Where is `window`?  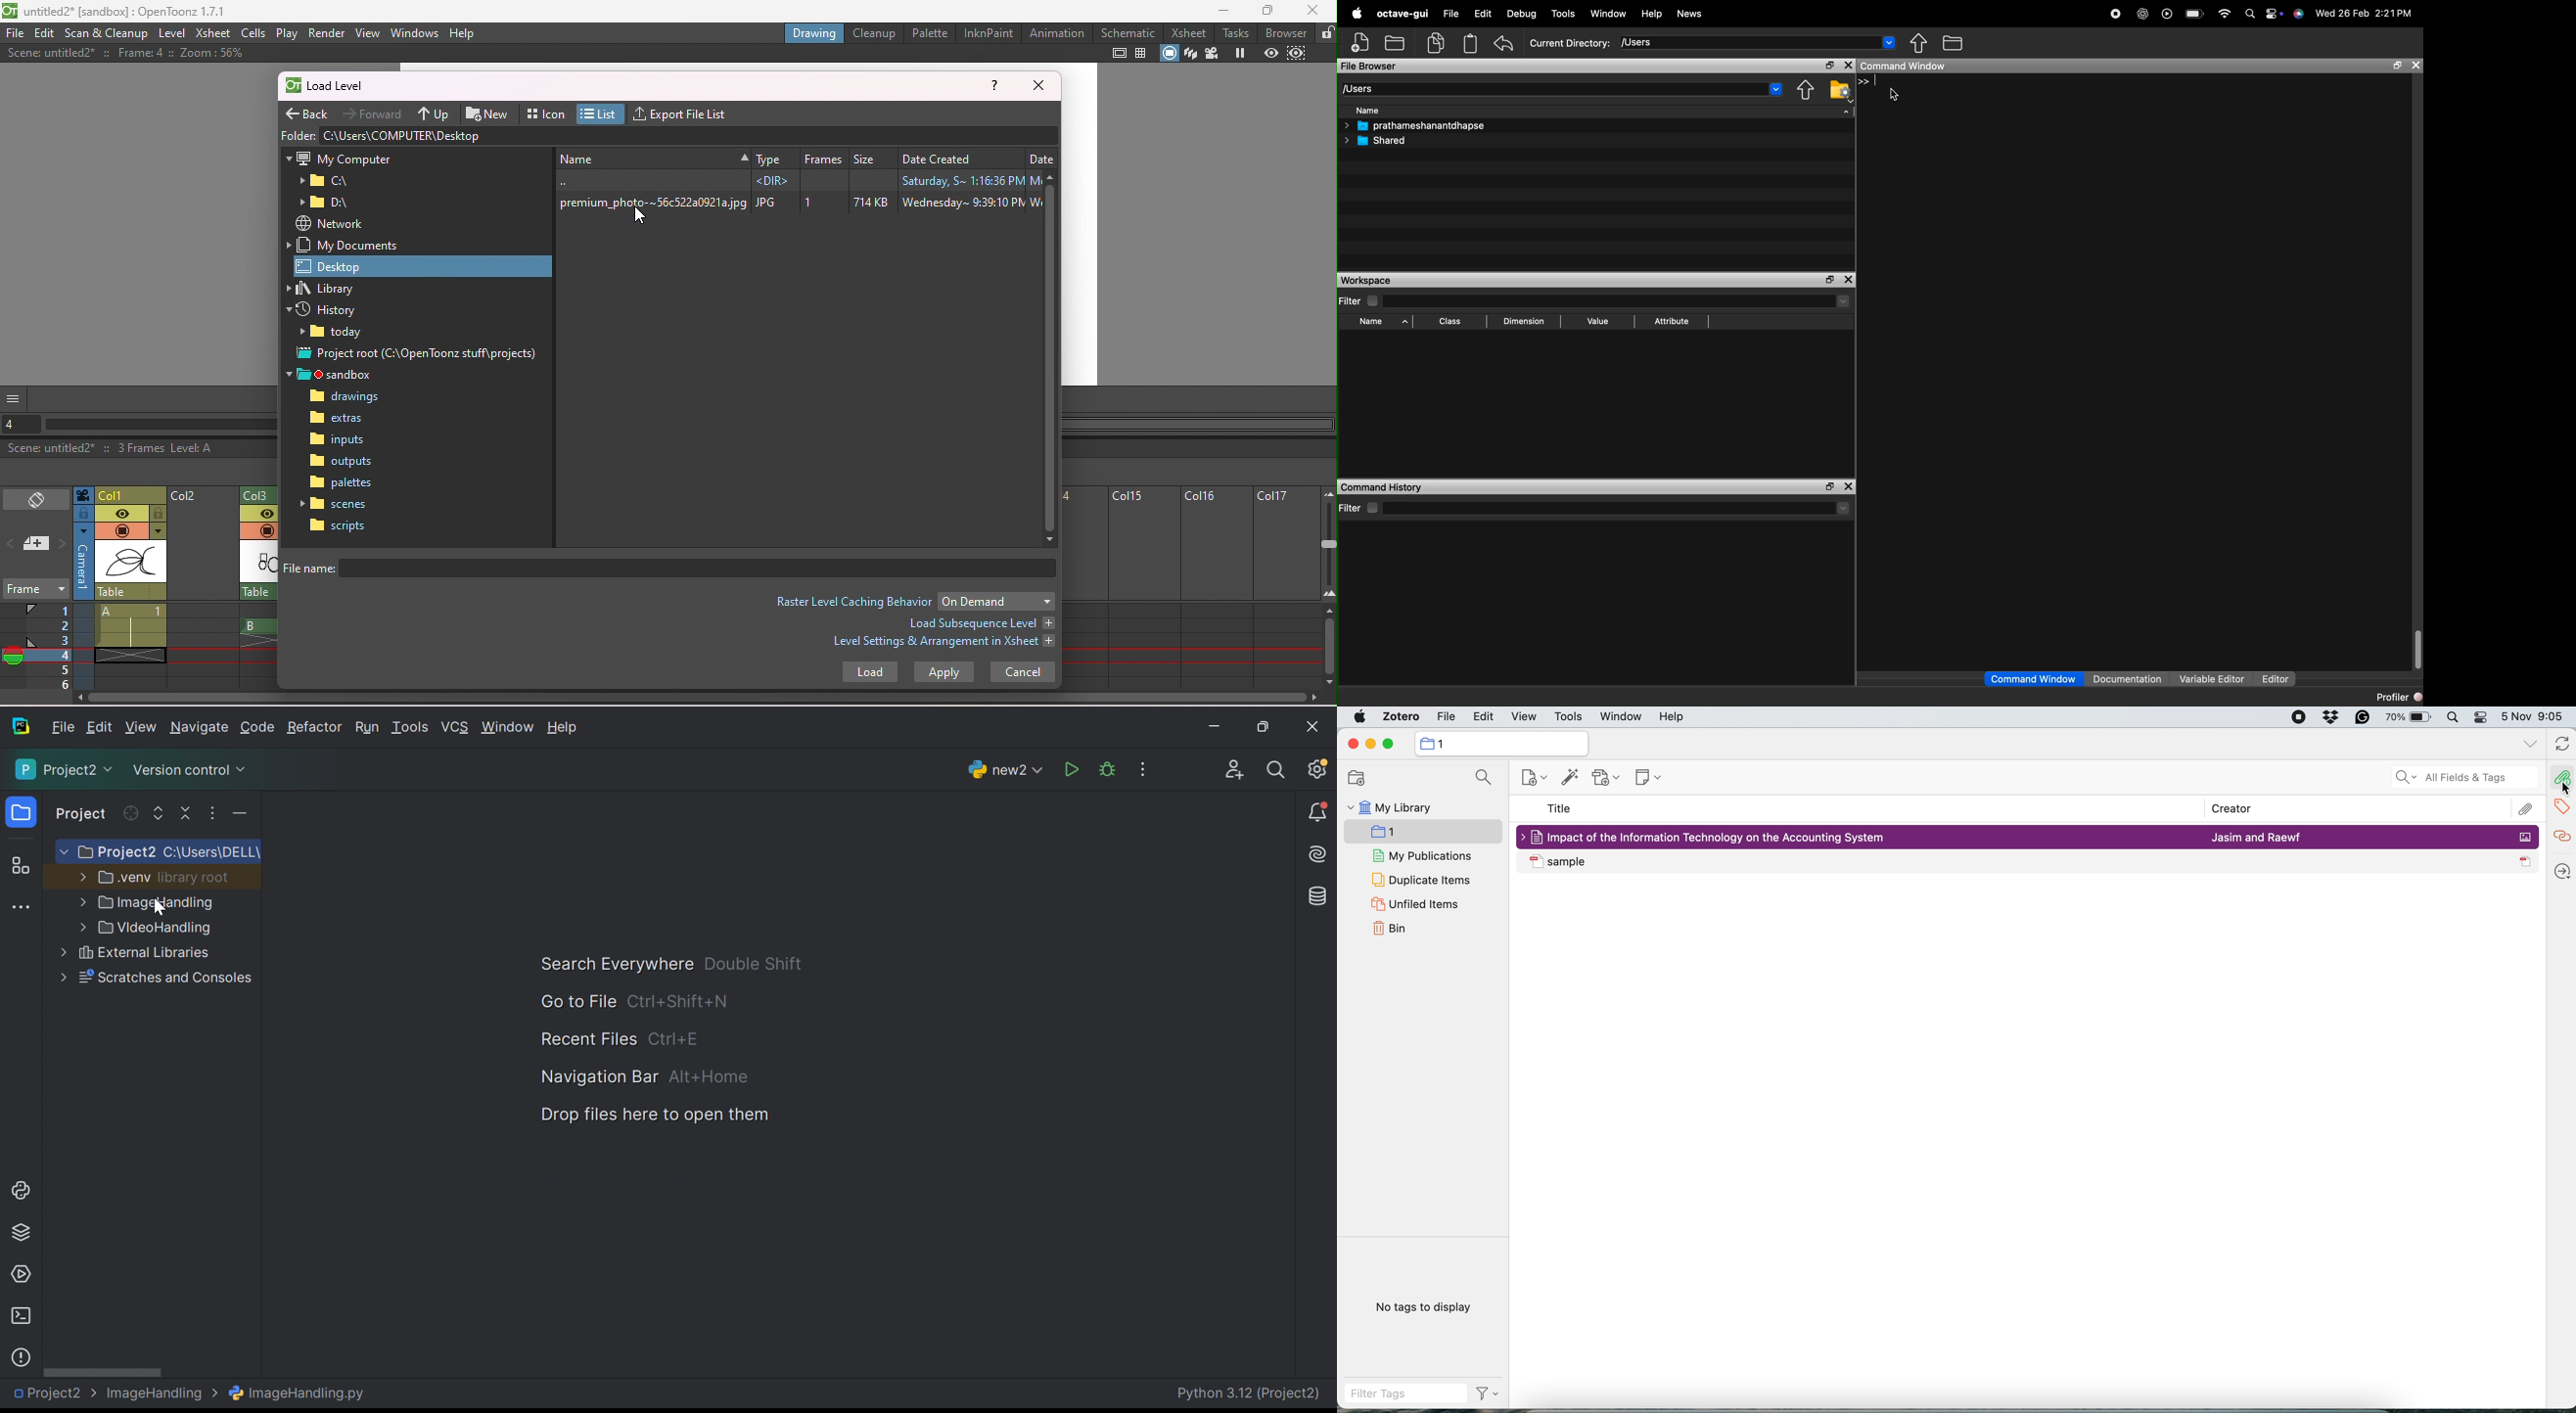 window is located at coordinates (1619, 718).